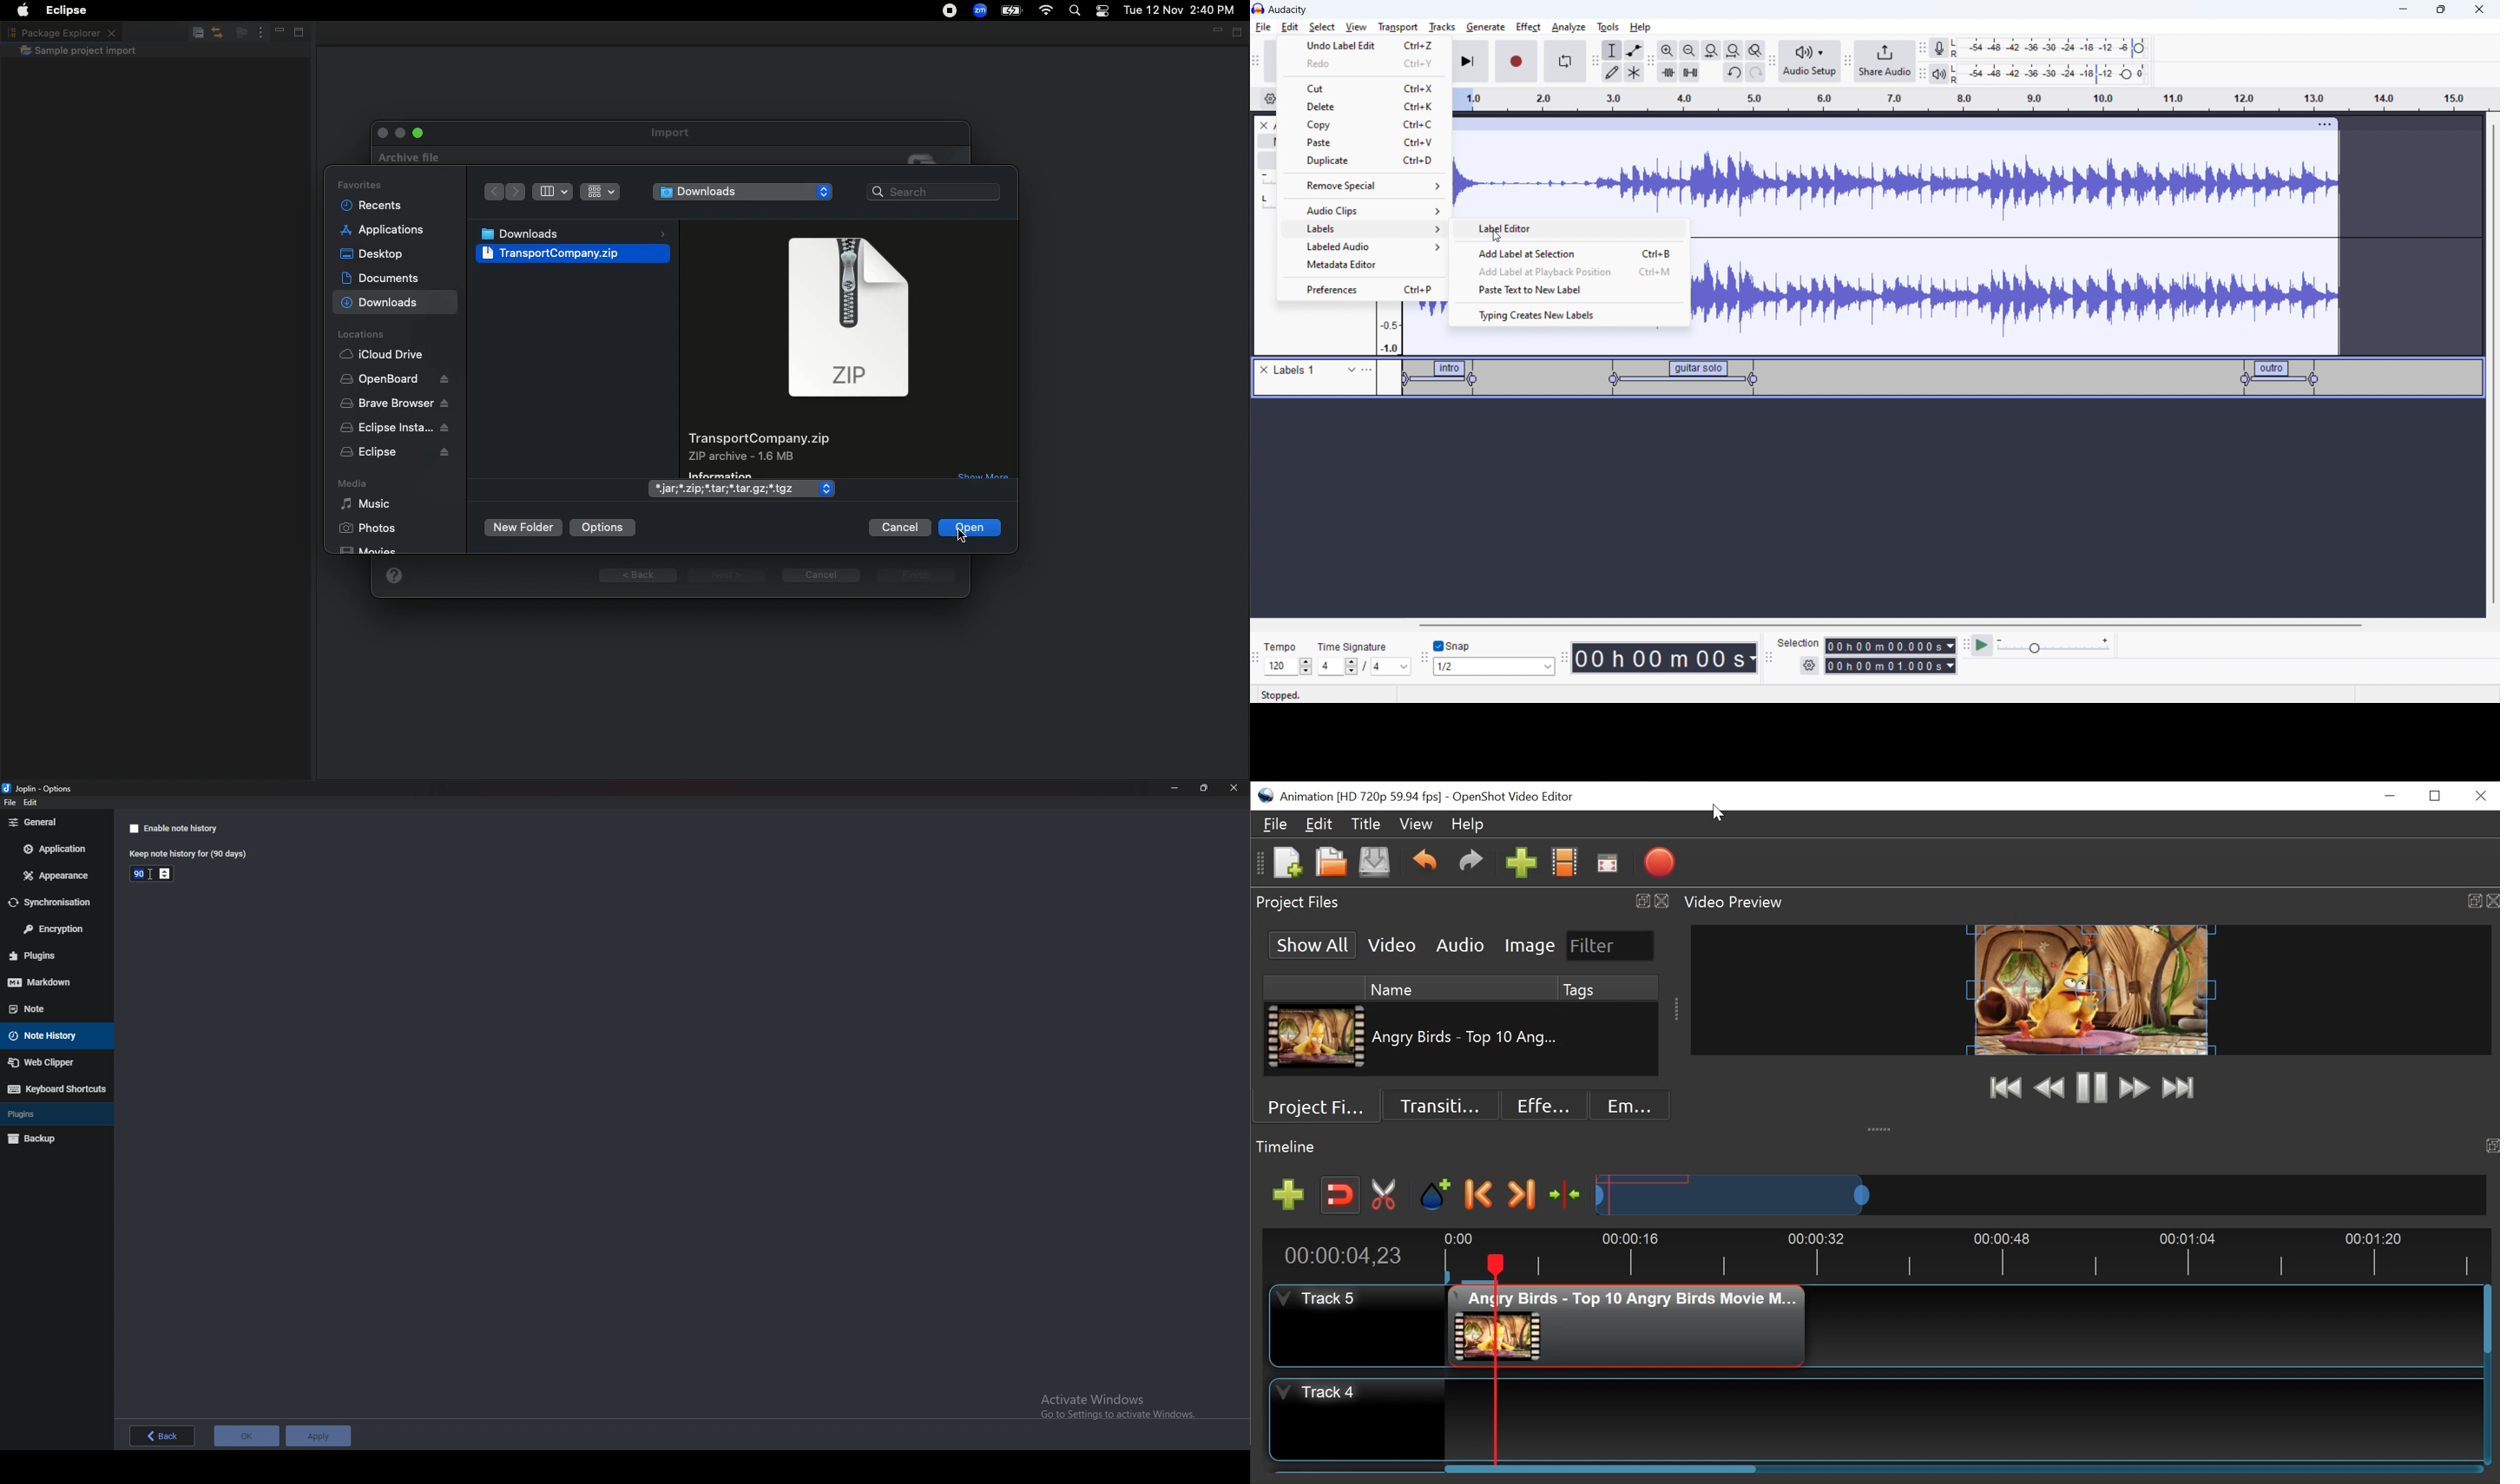  I want to click on label 2, so click(1677, 379).